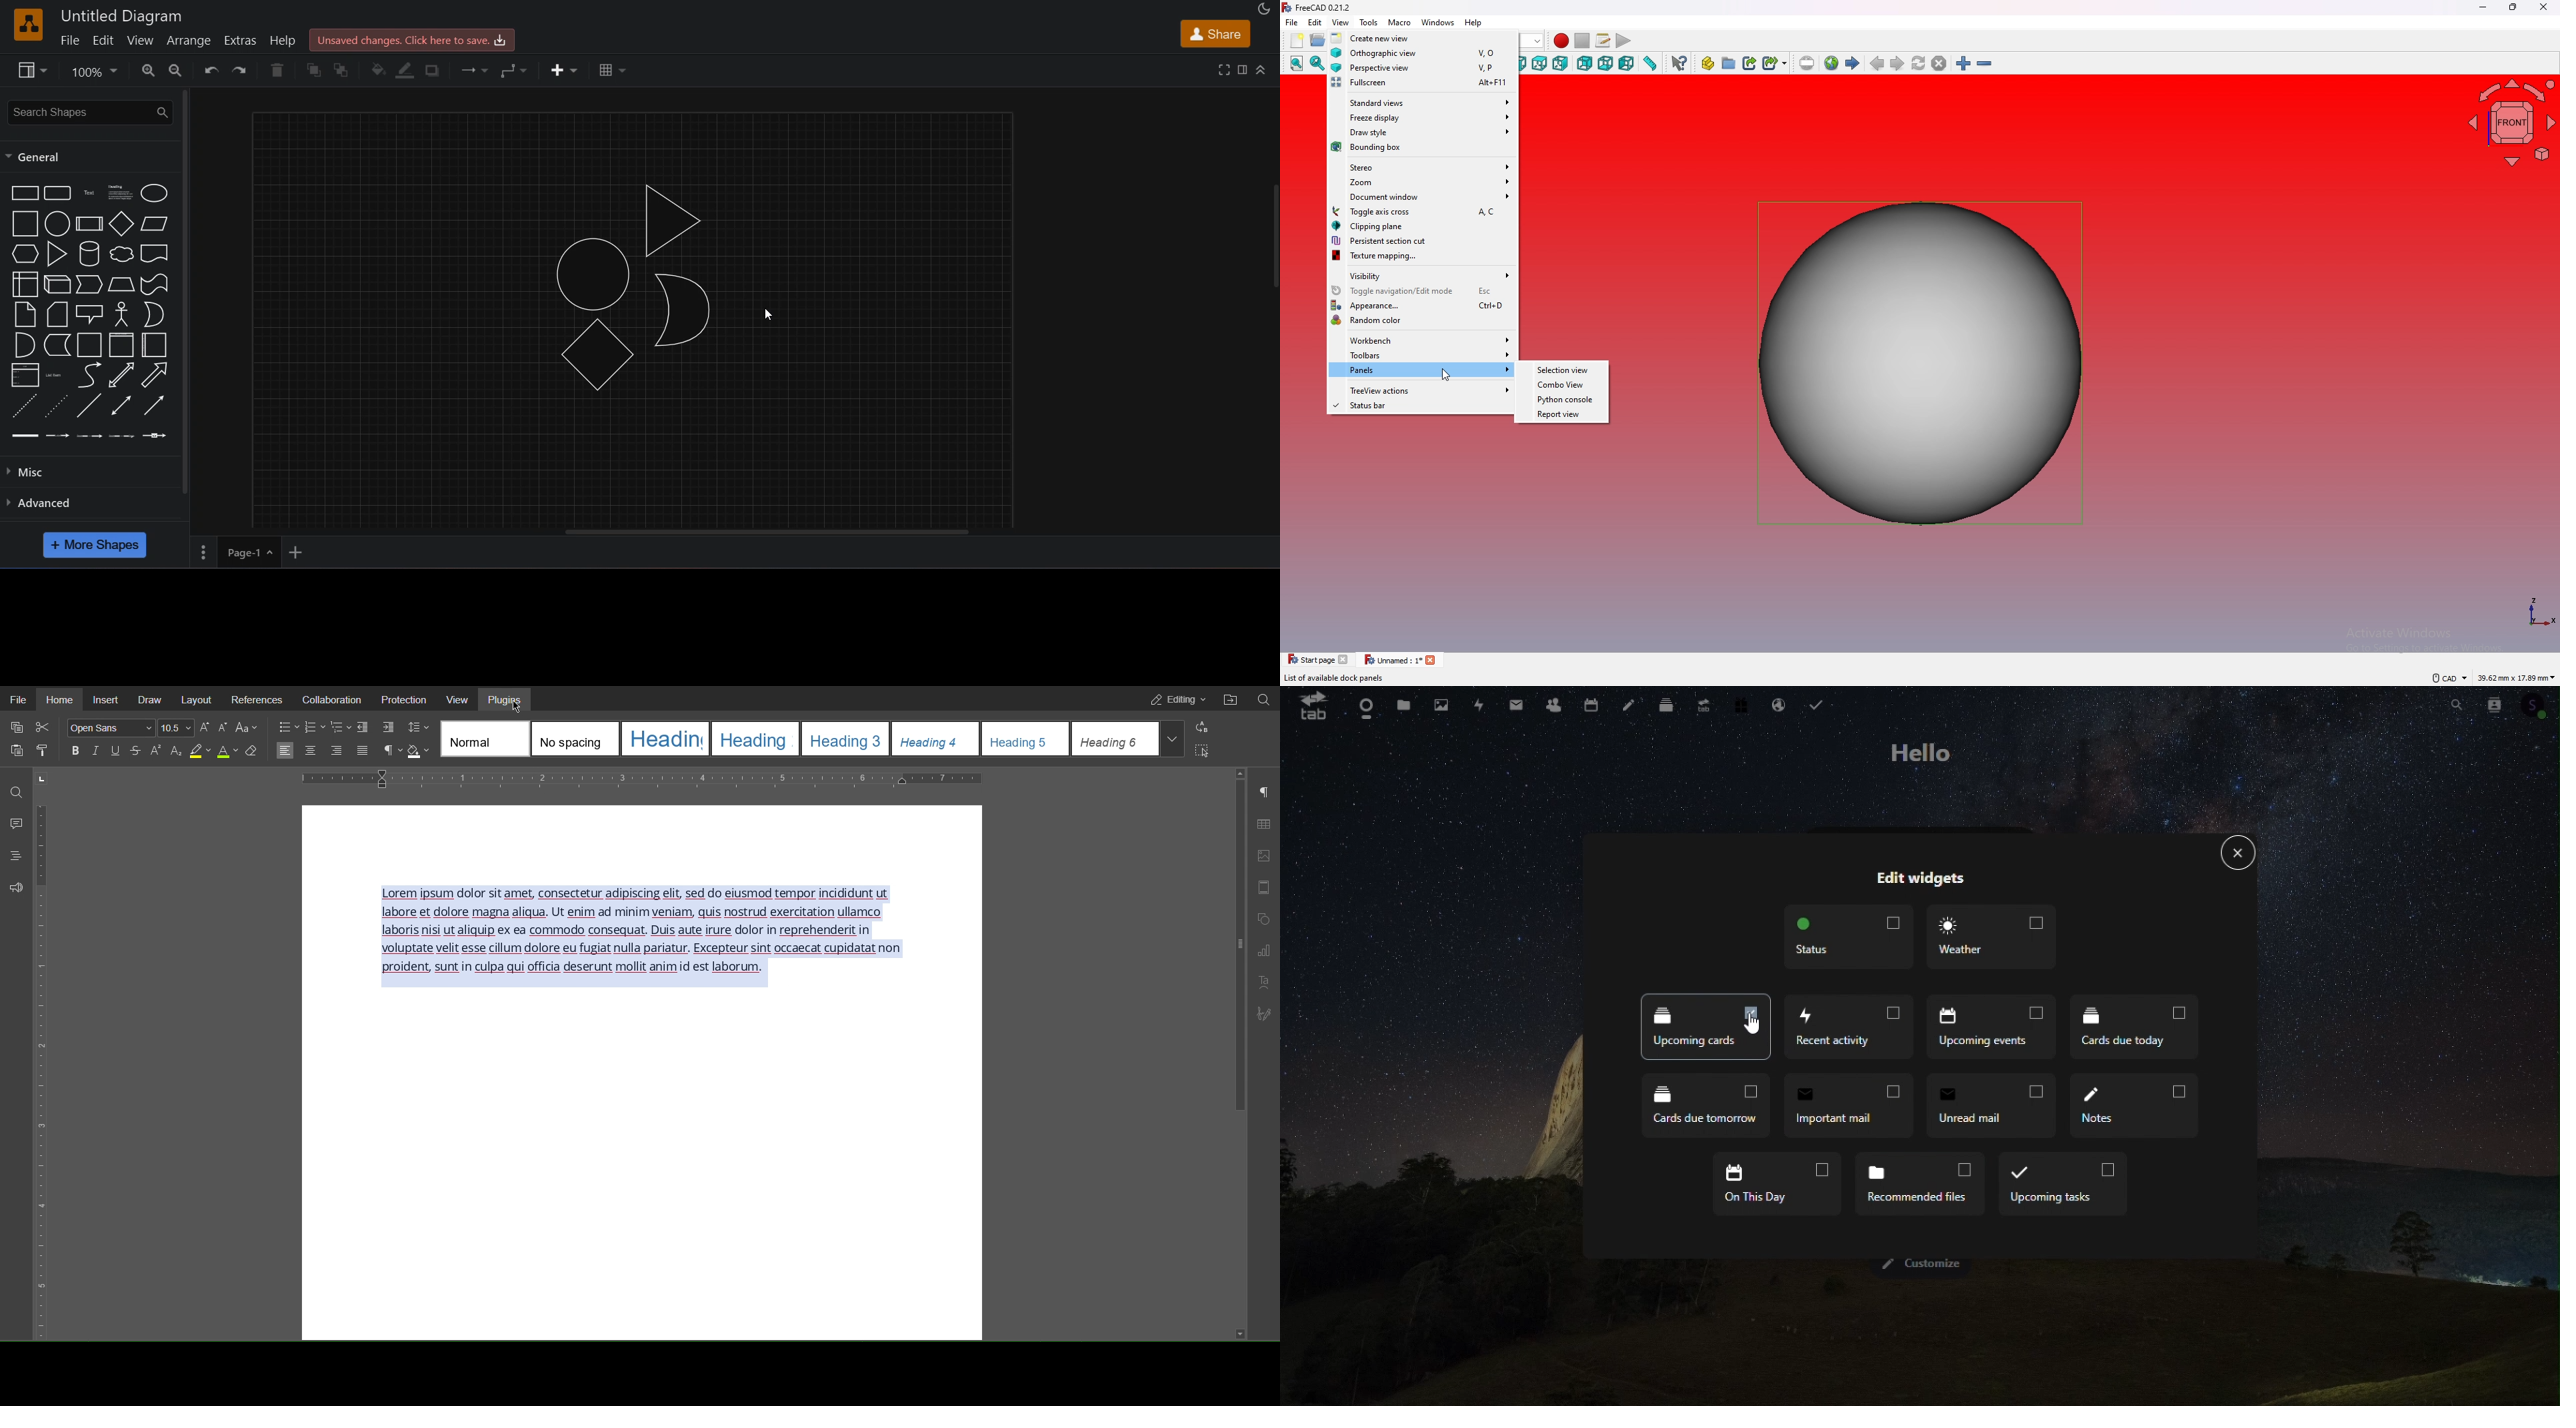 The height and width of the screenshot is (1428, 2576). What do you see at coordinates (23, 193) in the screenshot?
I see `rectangle` at bounding box center [23, 193].